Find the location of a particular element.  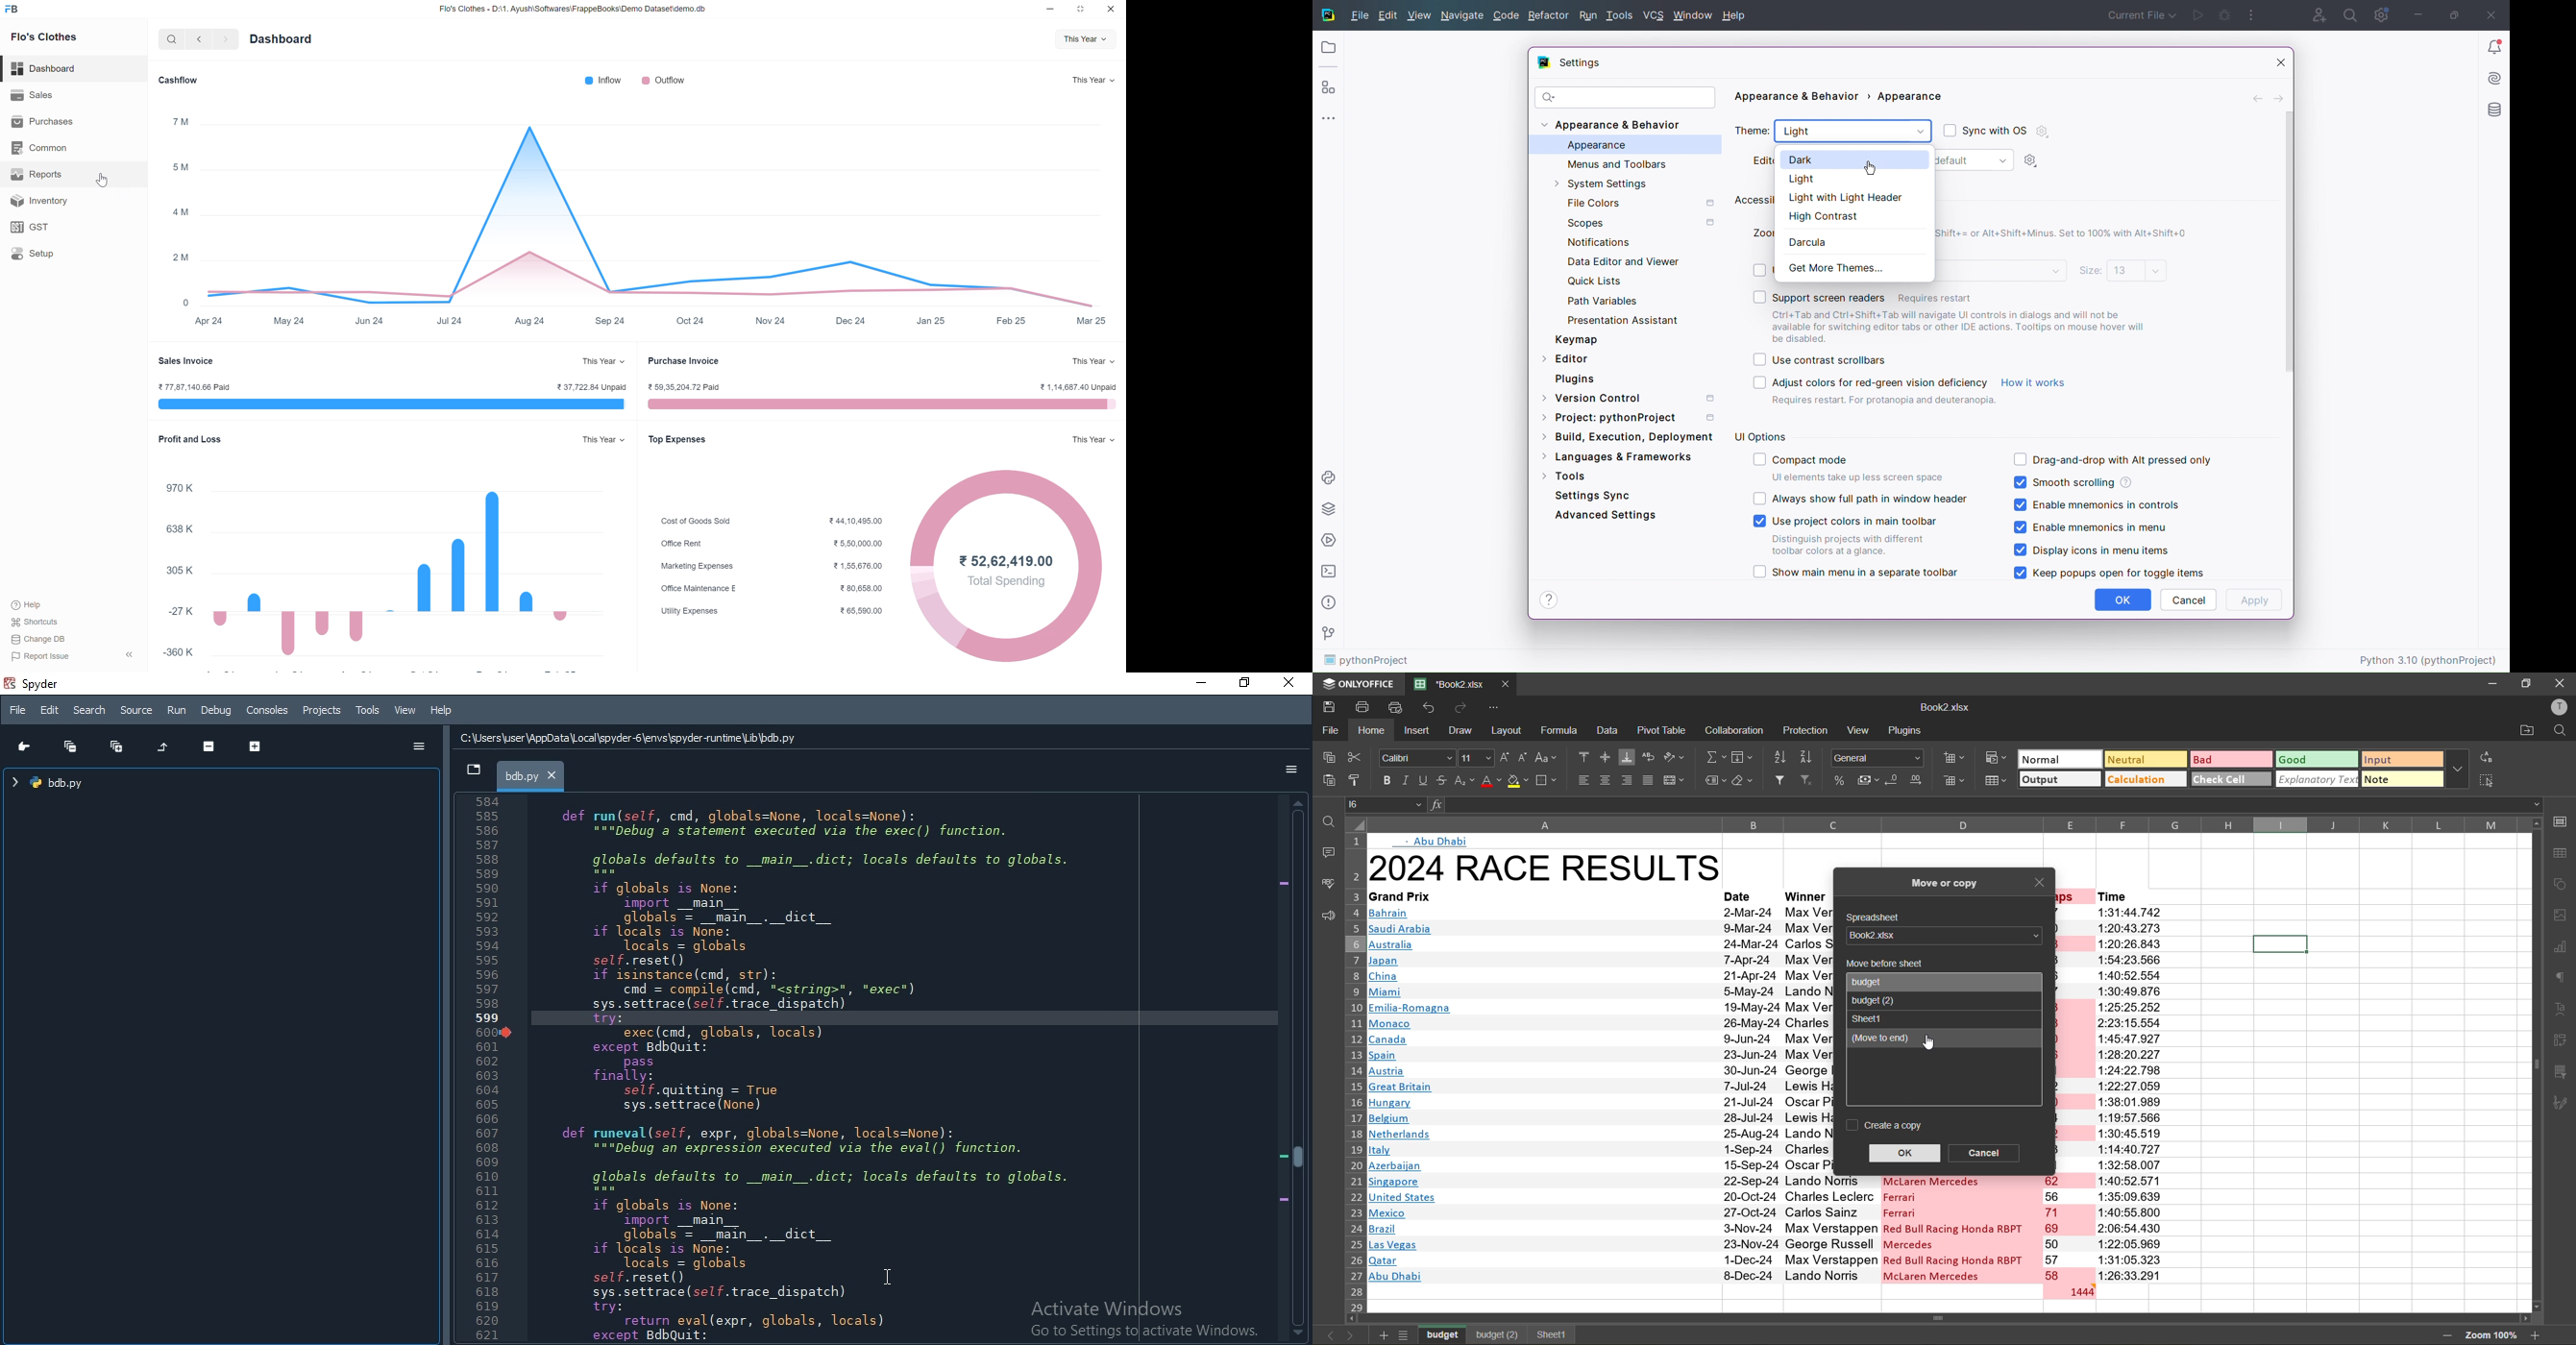

borders is located at coordinates (1548, 780).